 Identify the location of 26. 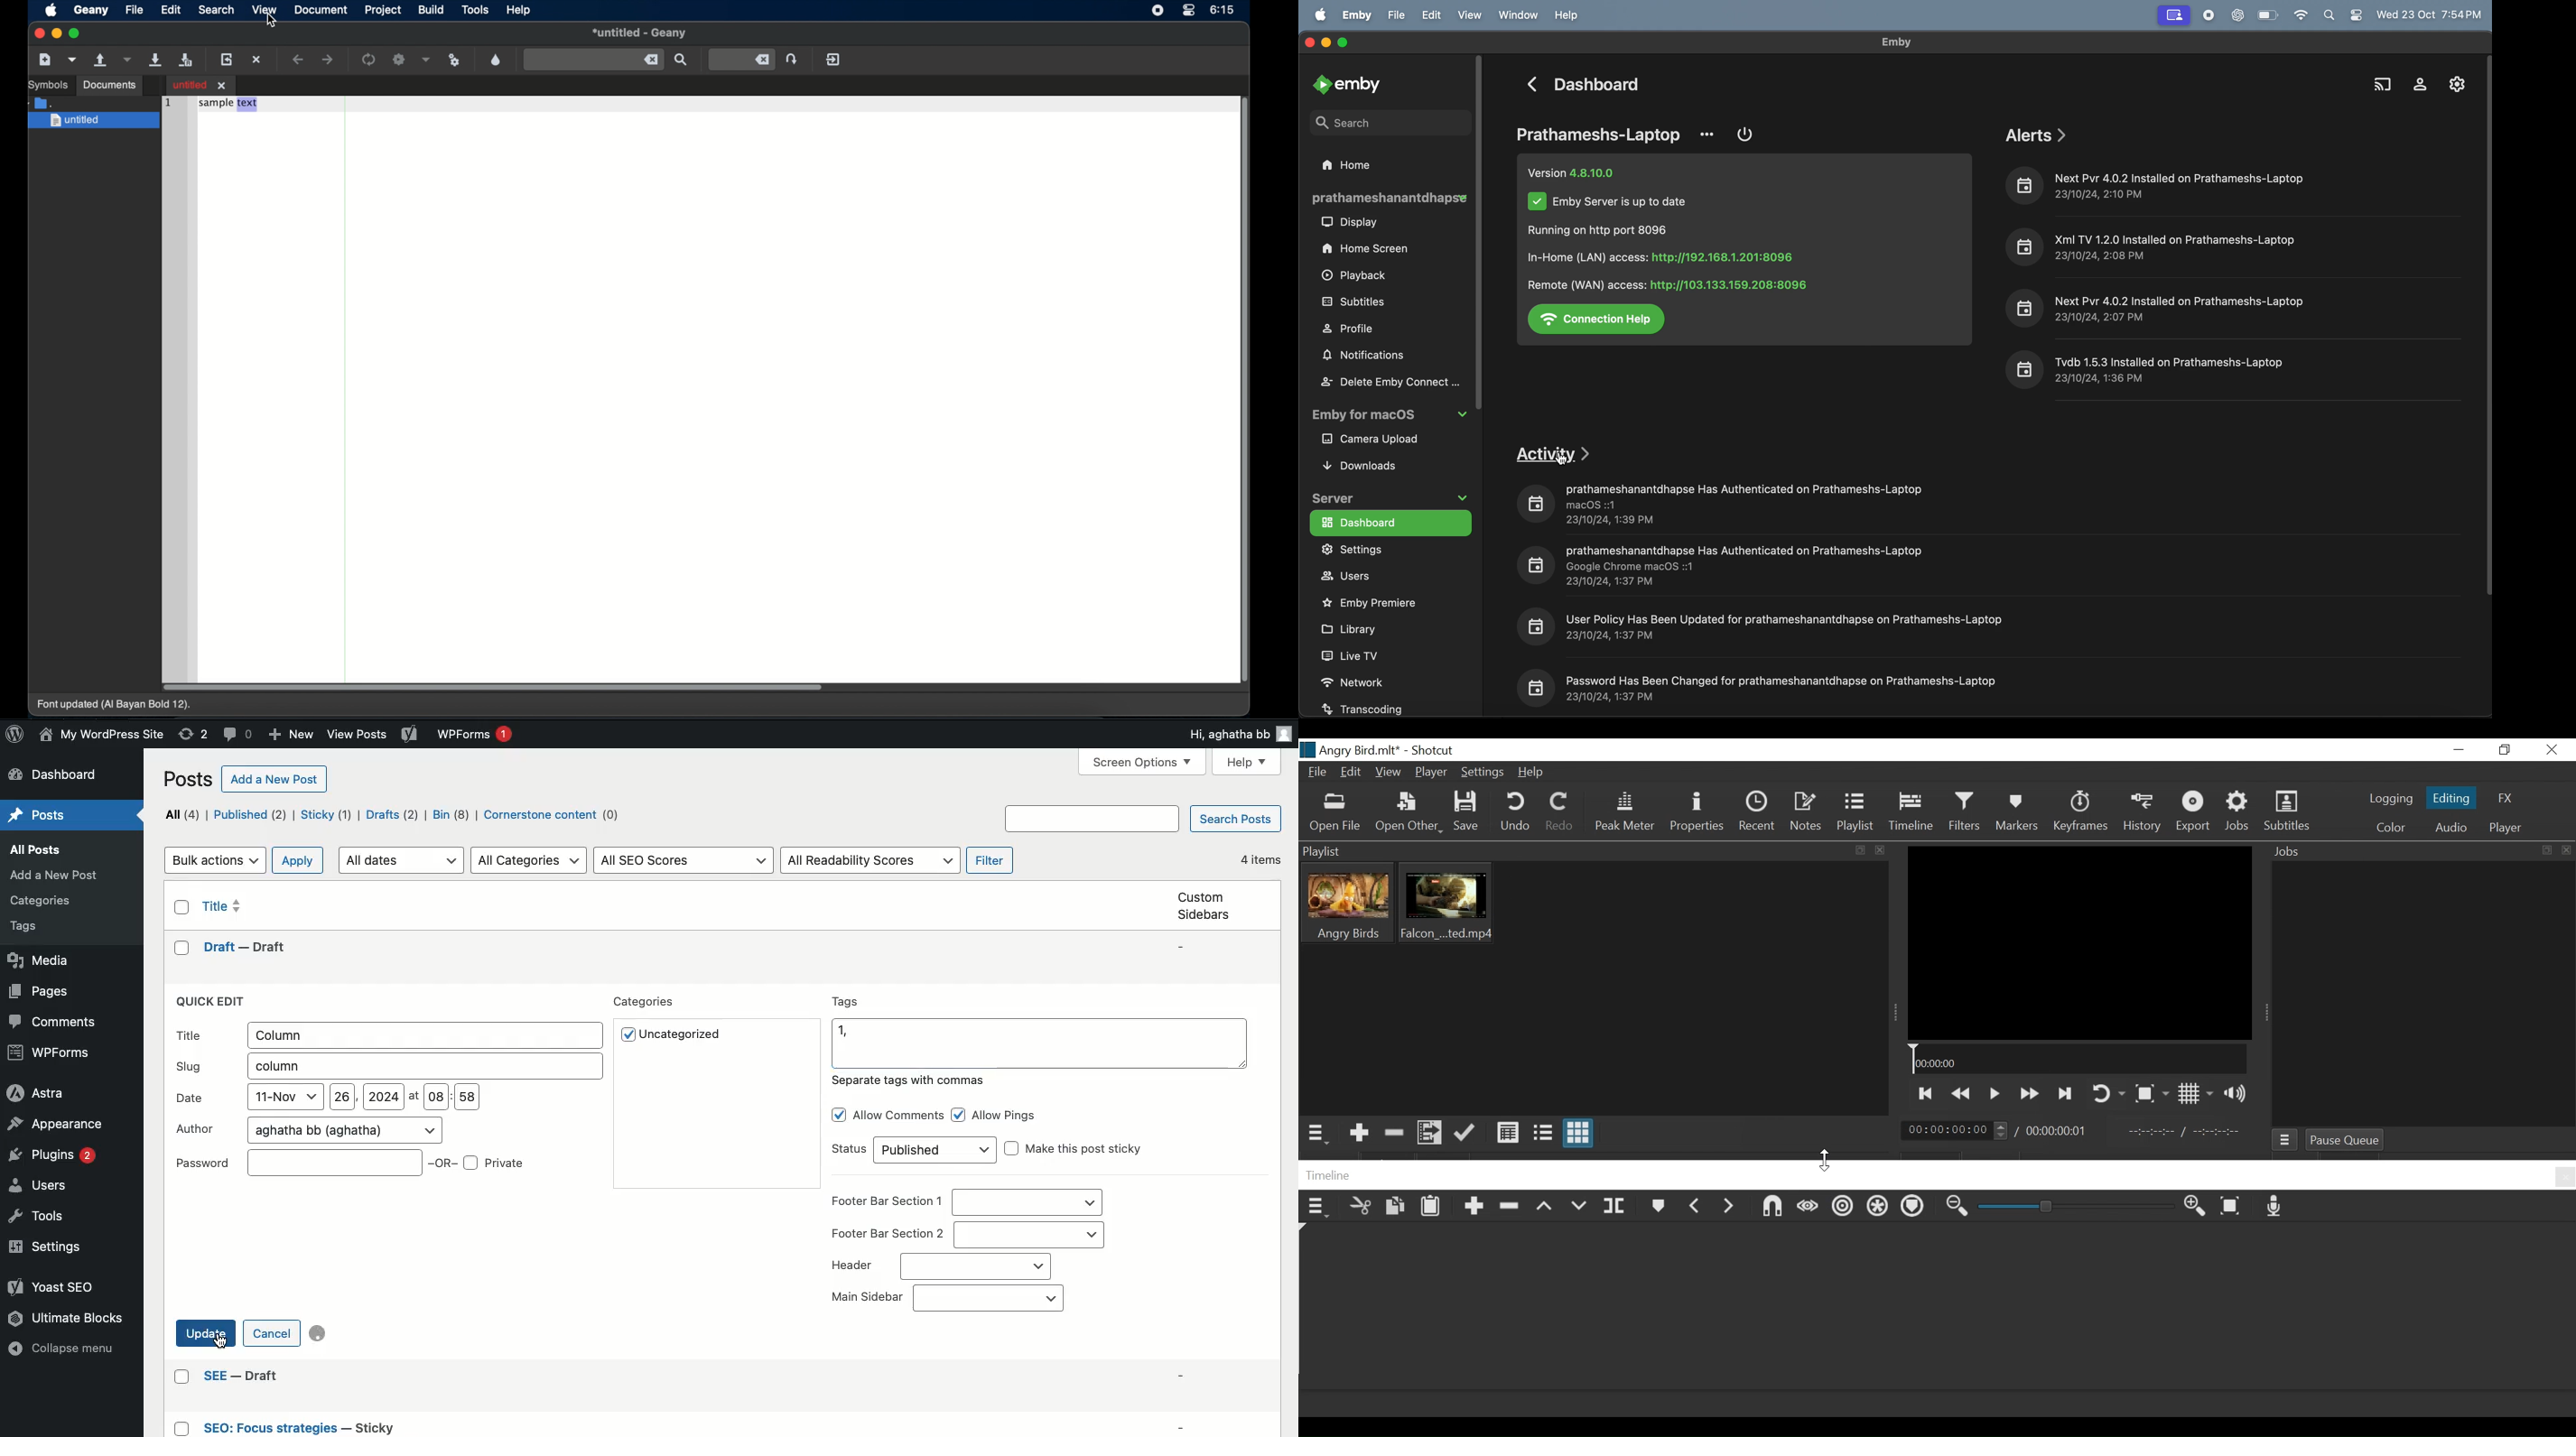
(341, 1096).